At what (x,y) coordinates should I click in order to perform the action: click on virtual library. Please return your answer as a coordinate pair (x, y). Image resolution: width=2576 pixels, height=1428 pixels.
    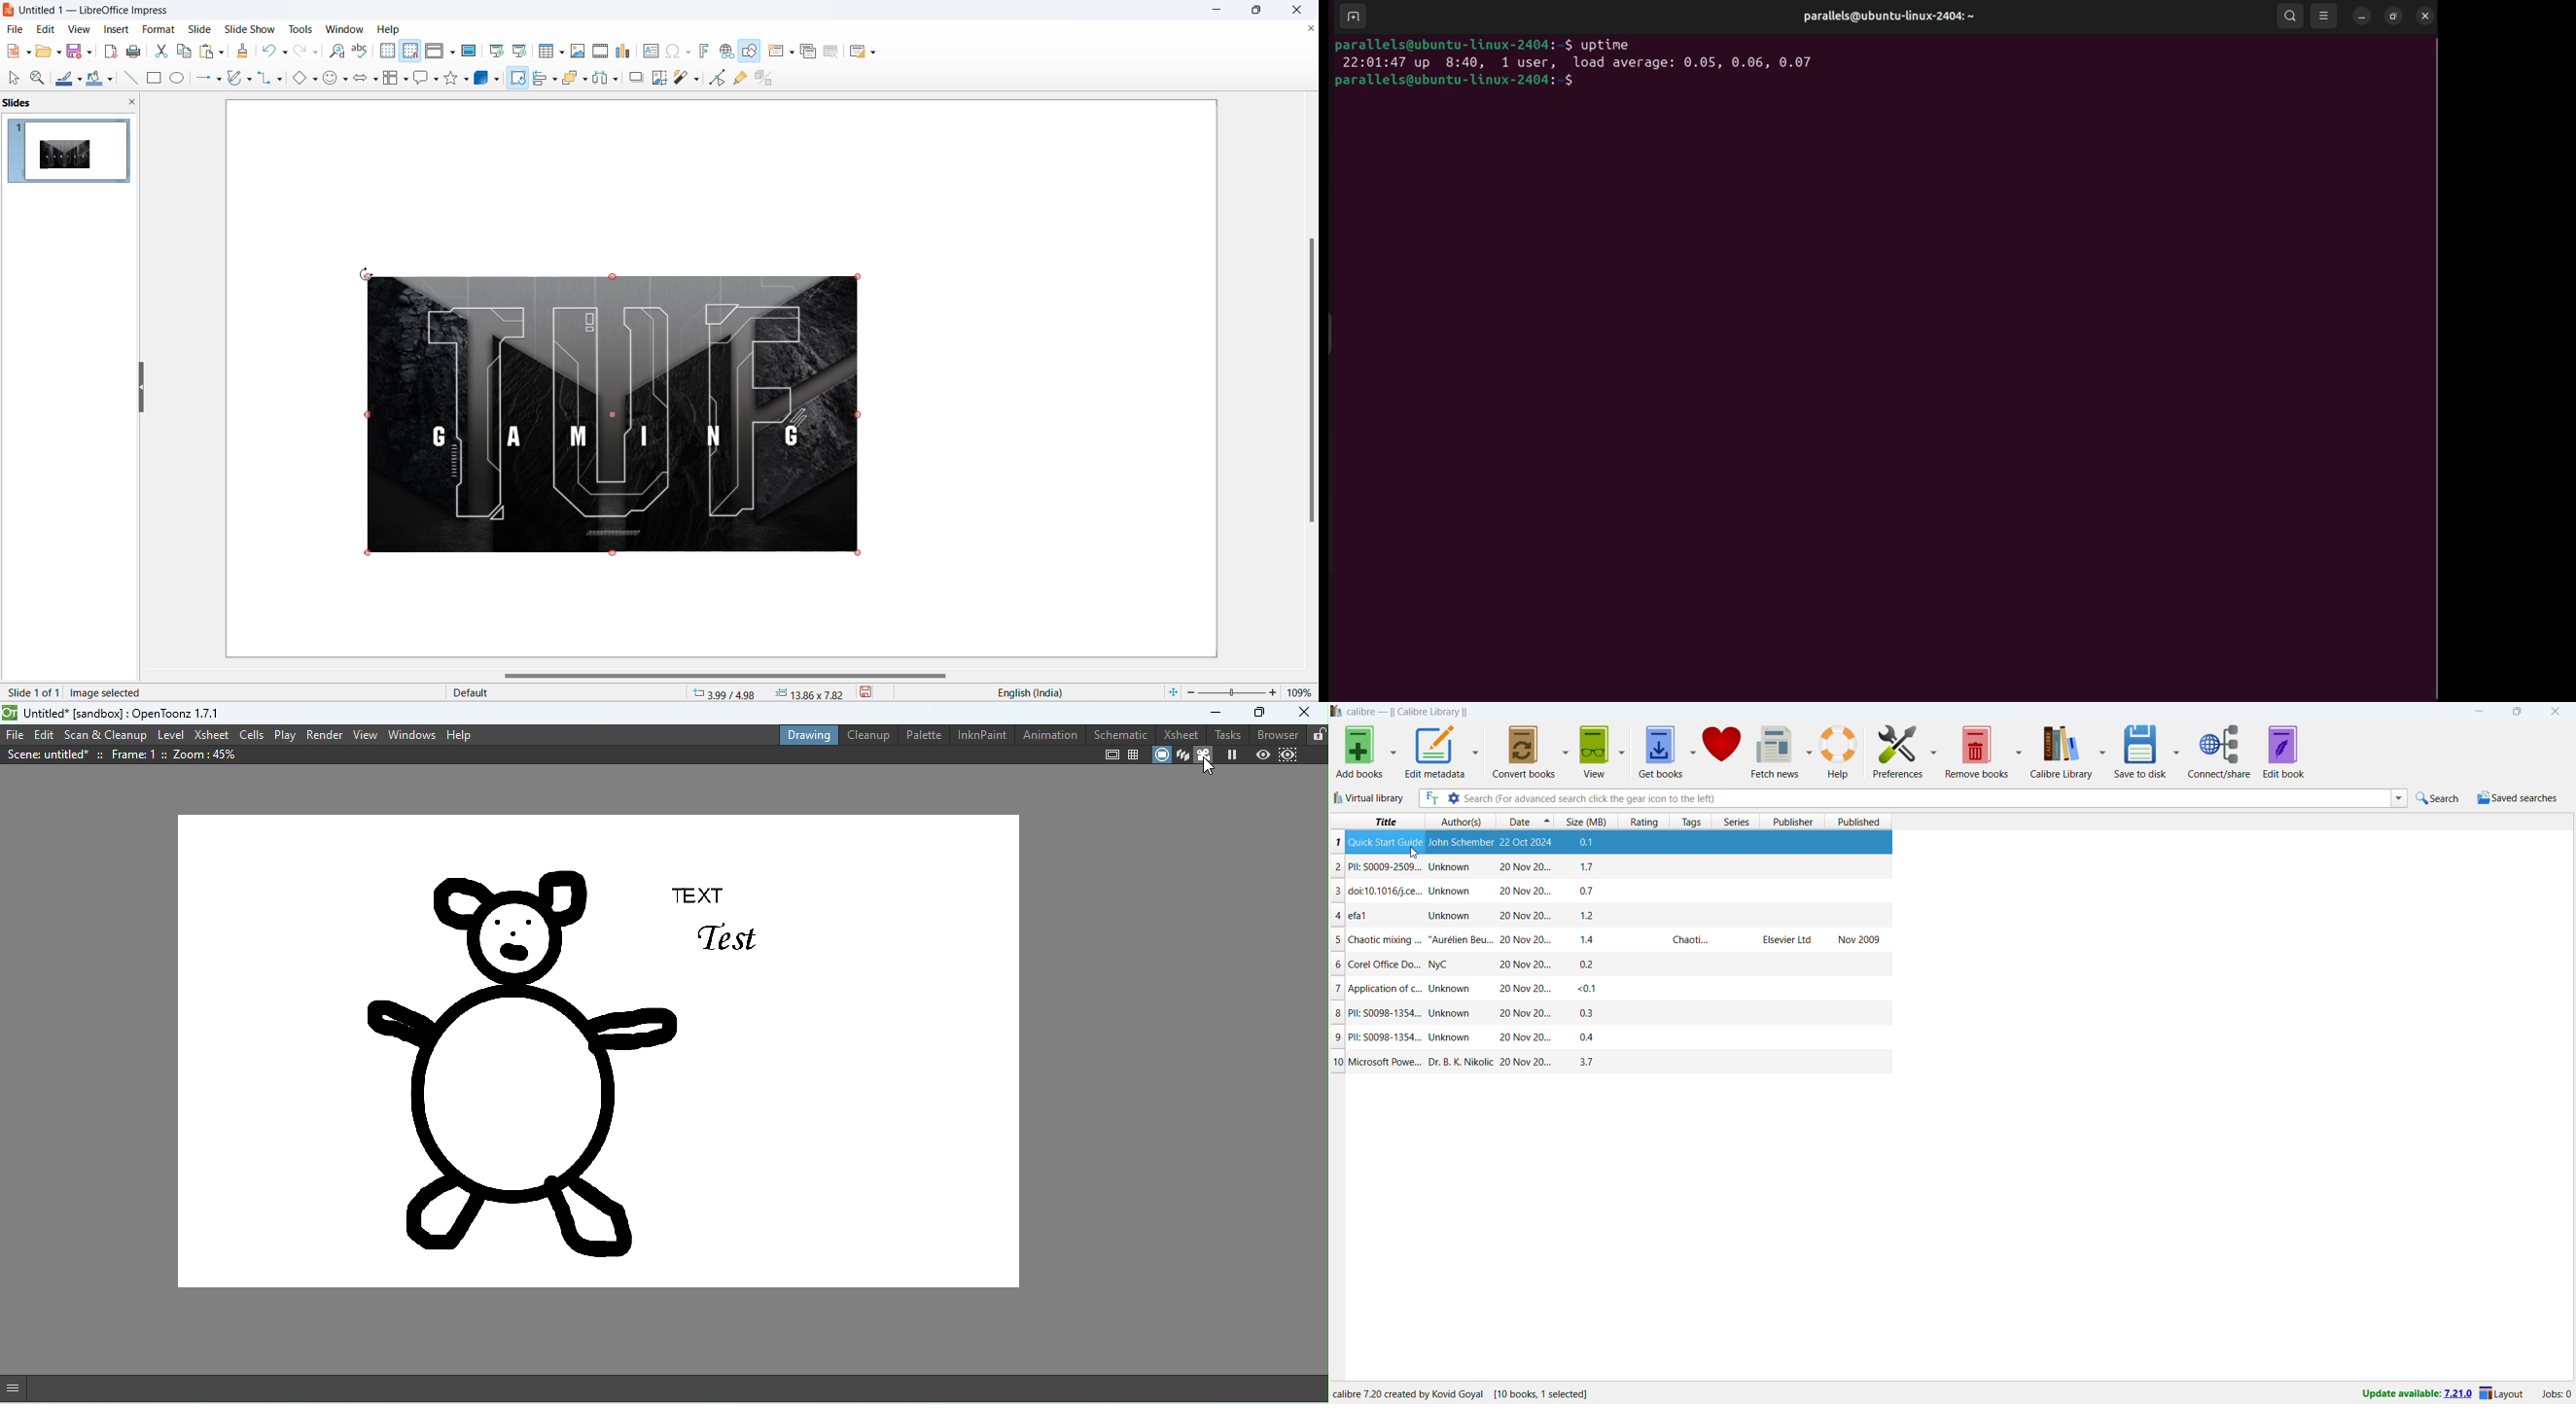
    Looking at the image, I should click on (1369, 798).